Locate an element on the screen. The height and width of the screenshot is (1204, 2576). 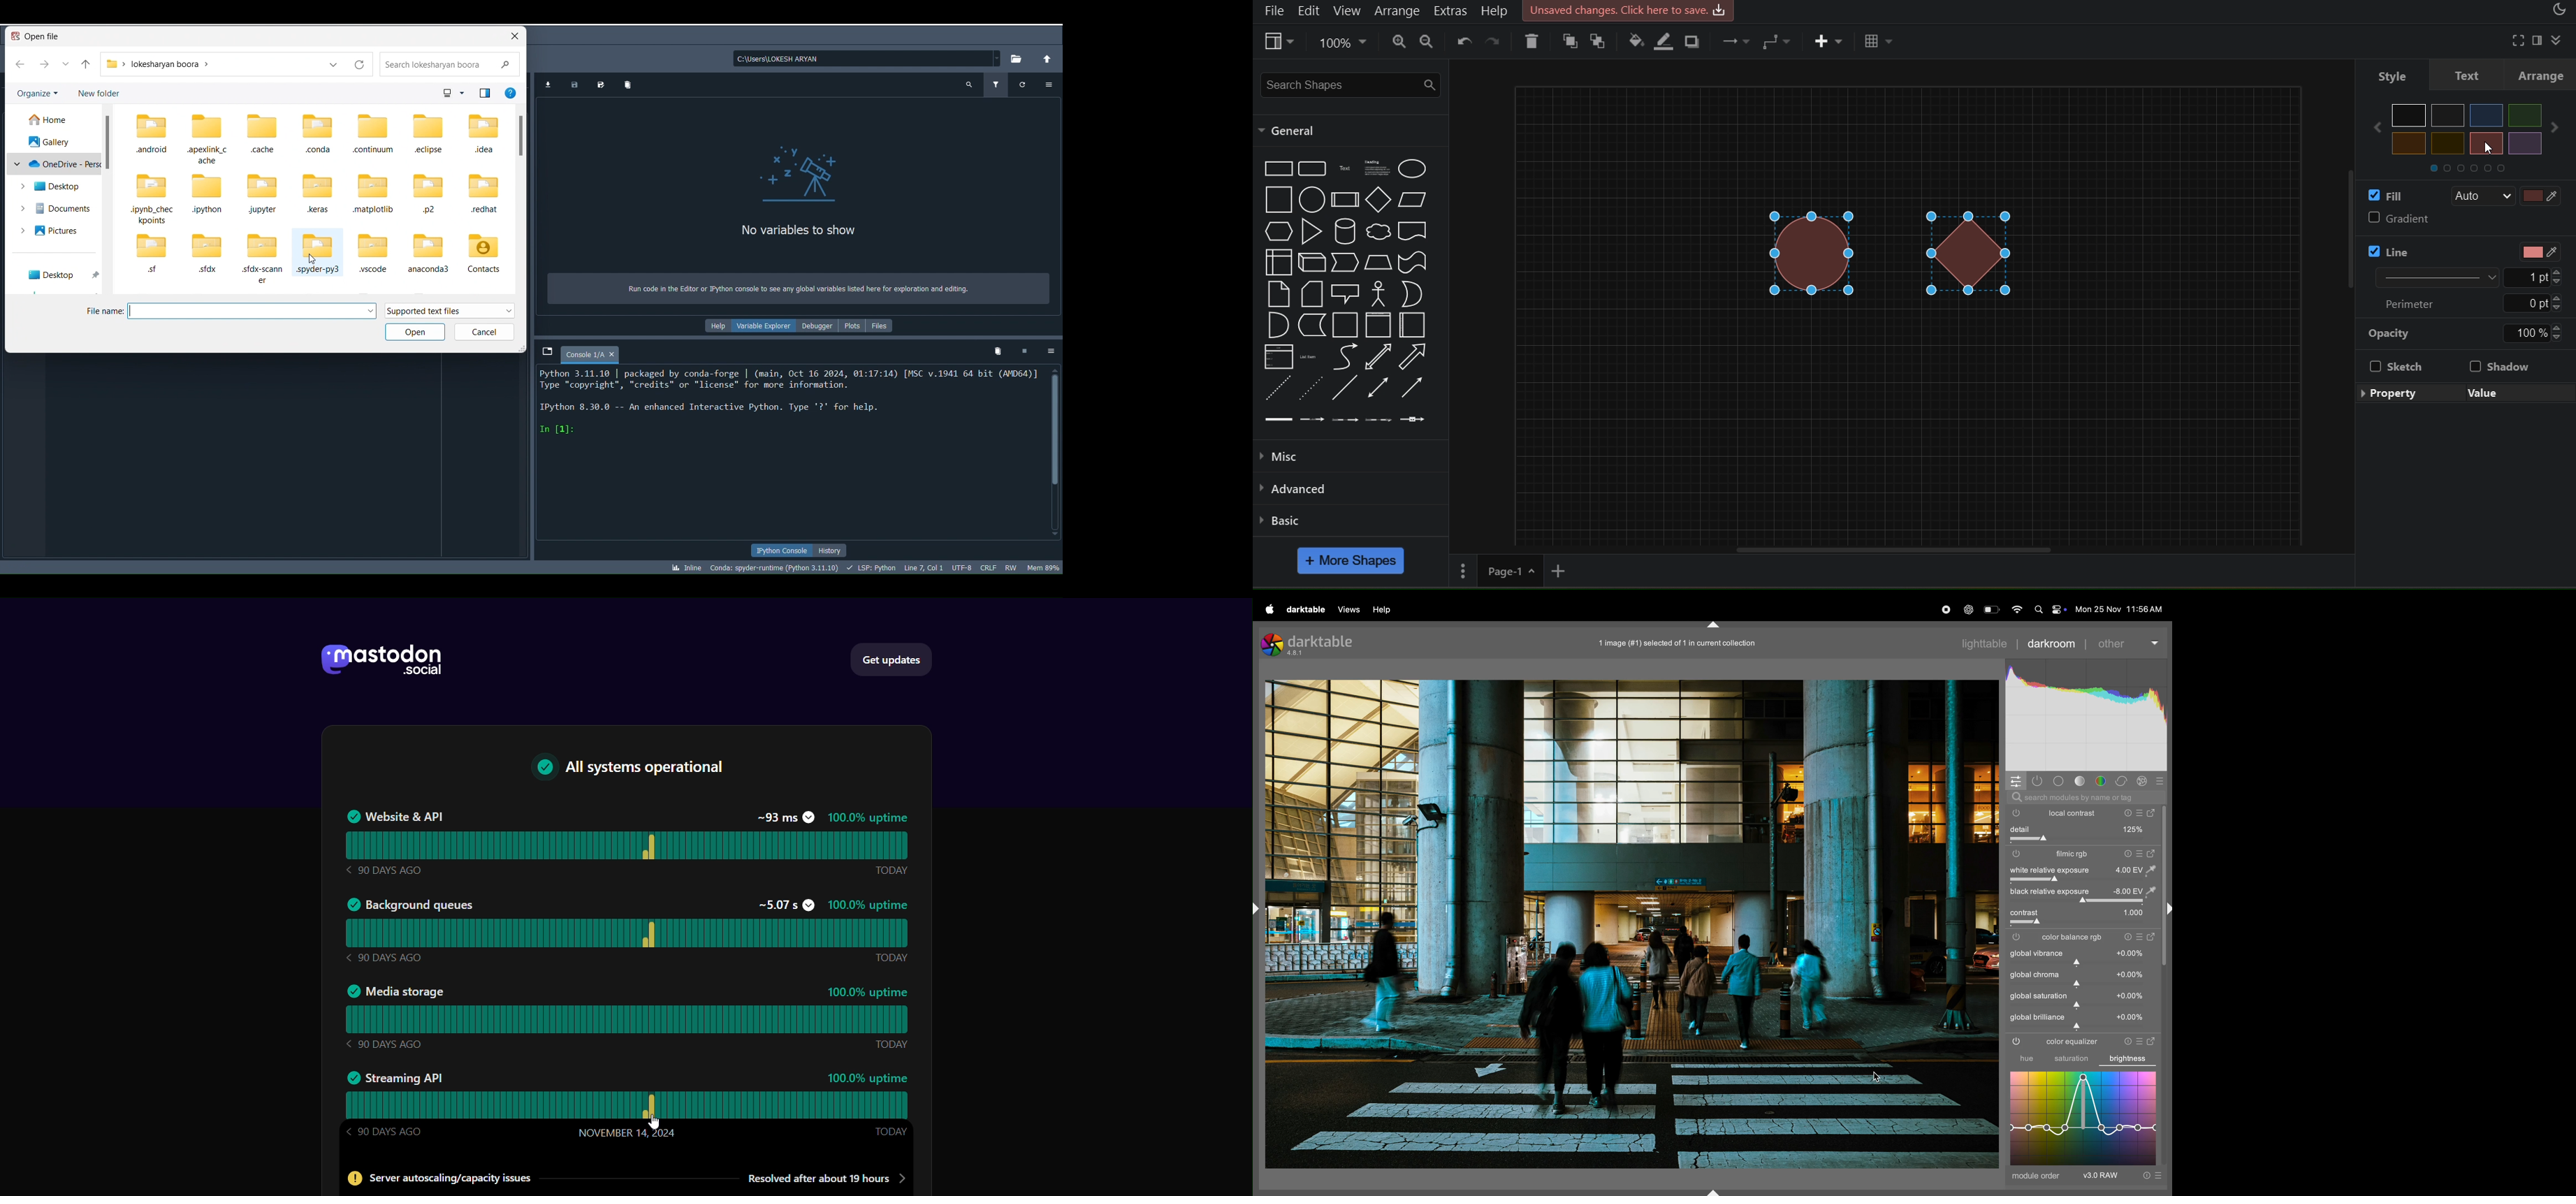
Reload is located at coordinates (360, 64).